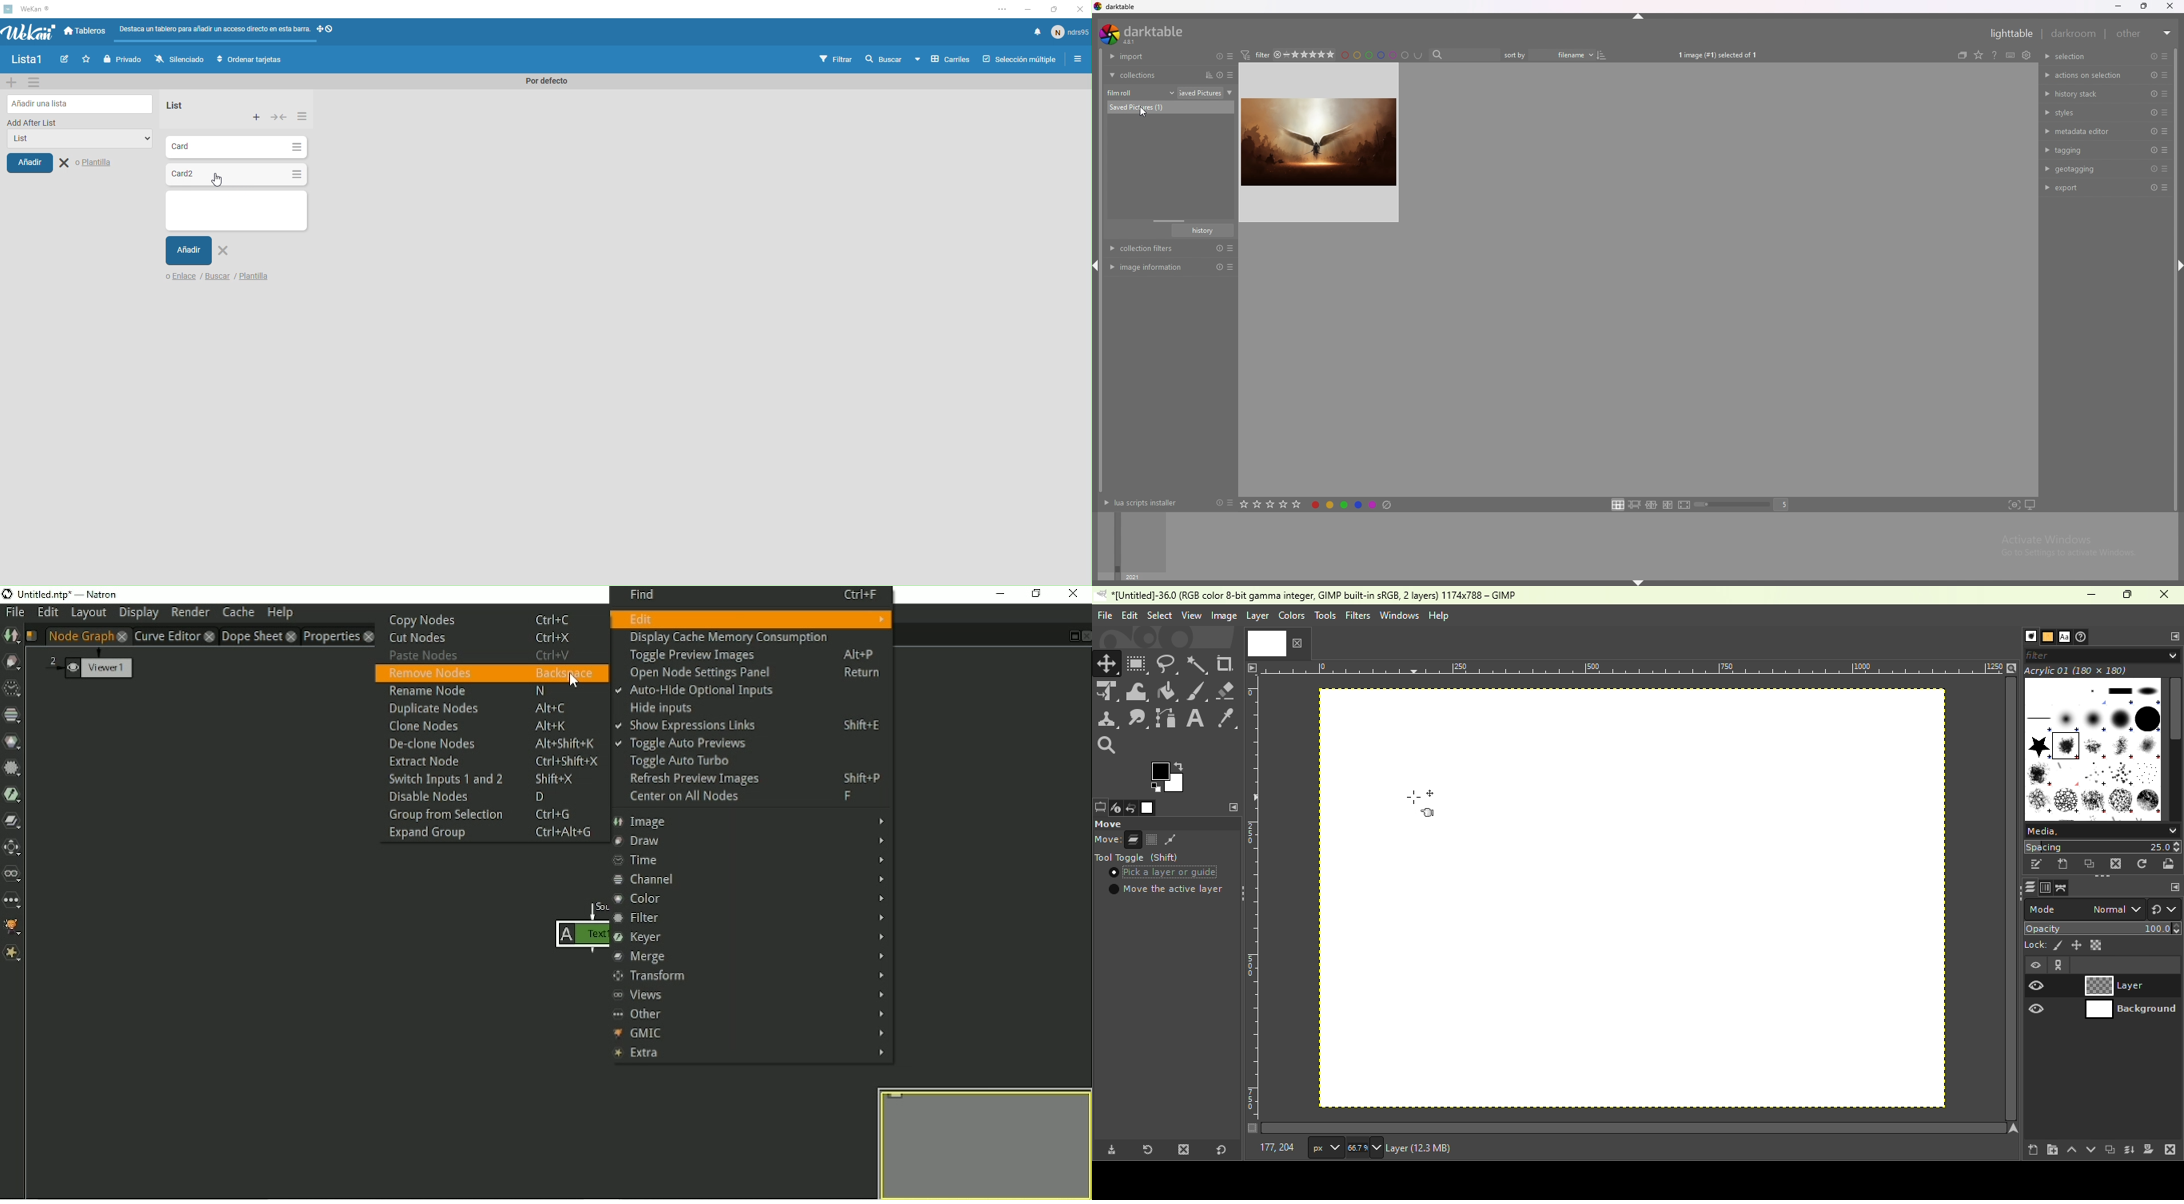 Image resolution: width=2184 pixels, height=1204 pixels. Describe the element at coordinates (2070, 1150) in the screenshot. I see `Move this layer to the top of the layer stack` at that location.